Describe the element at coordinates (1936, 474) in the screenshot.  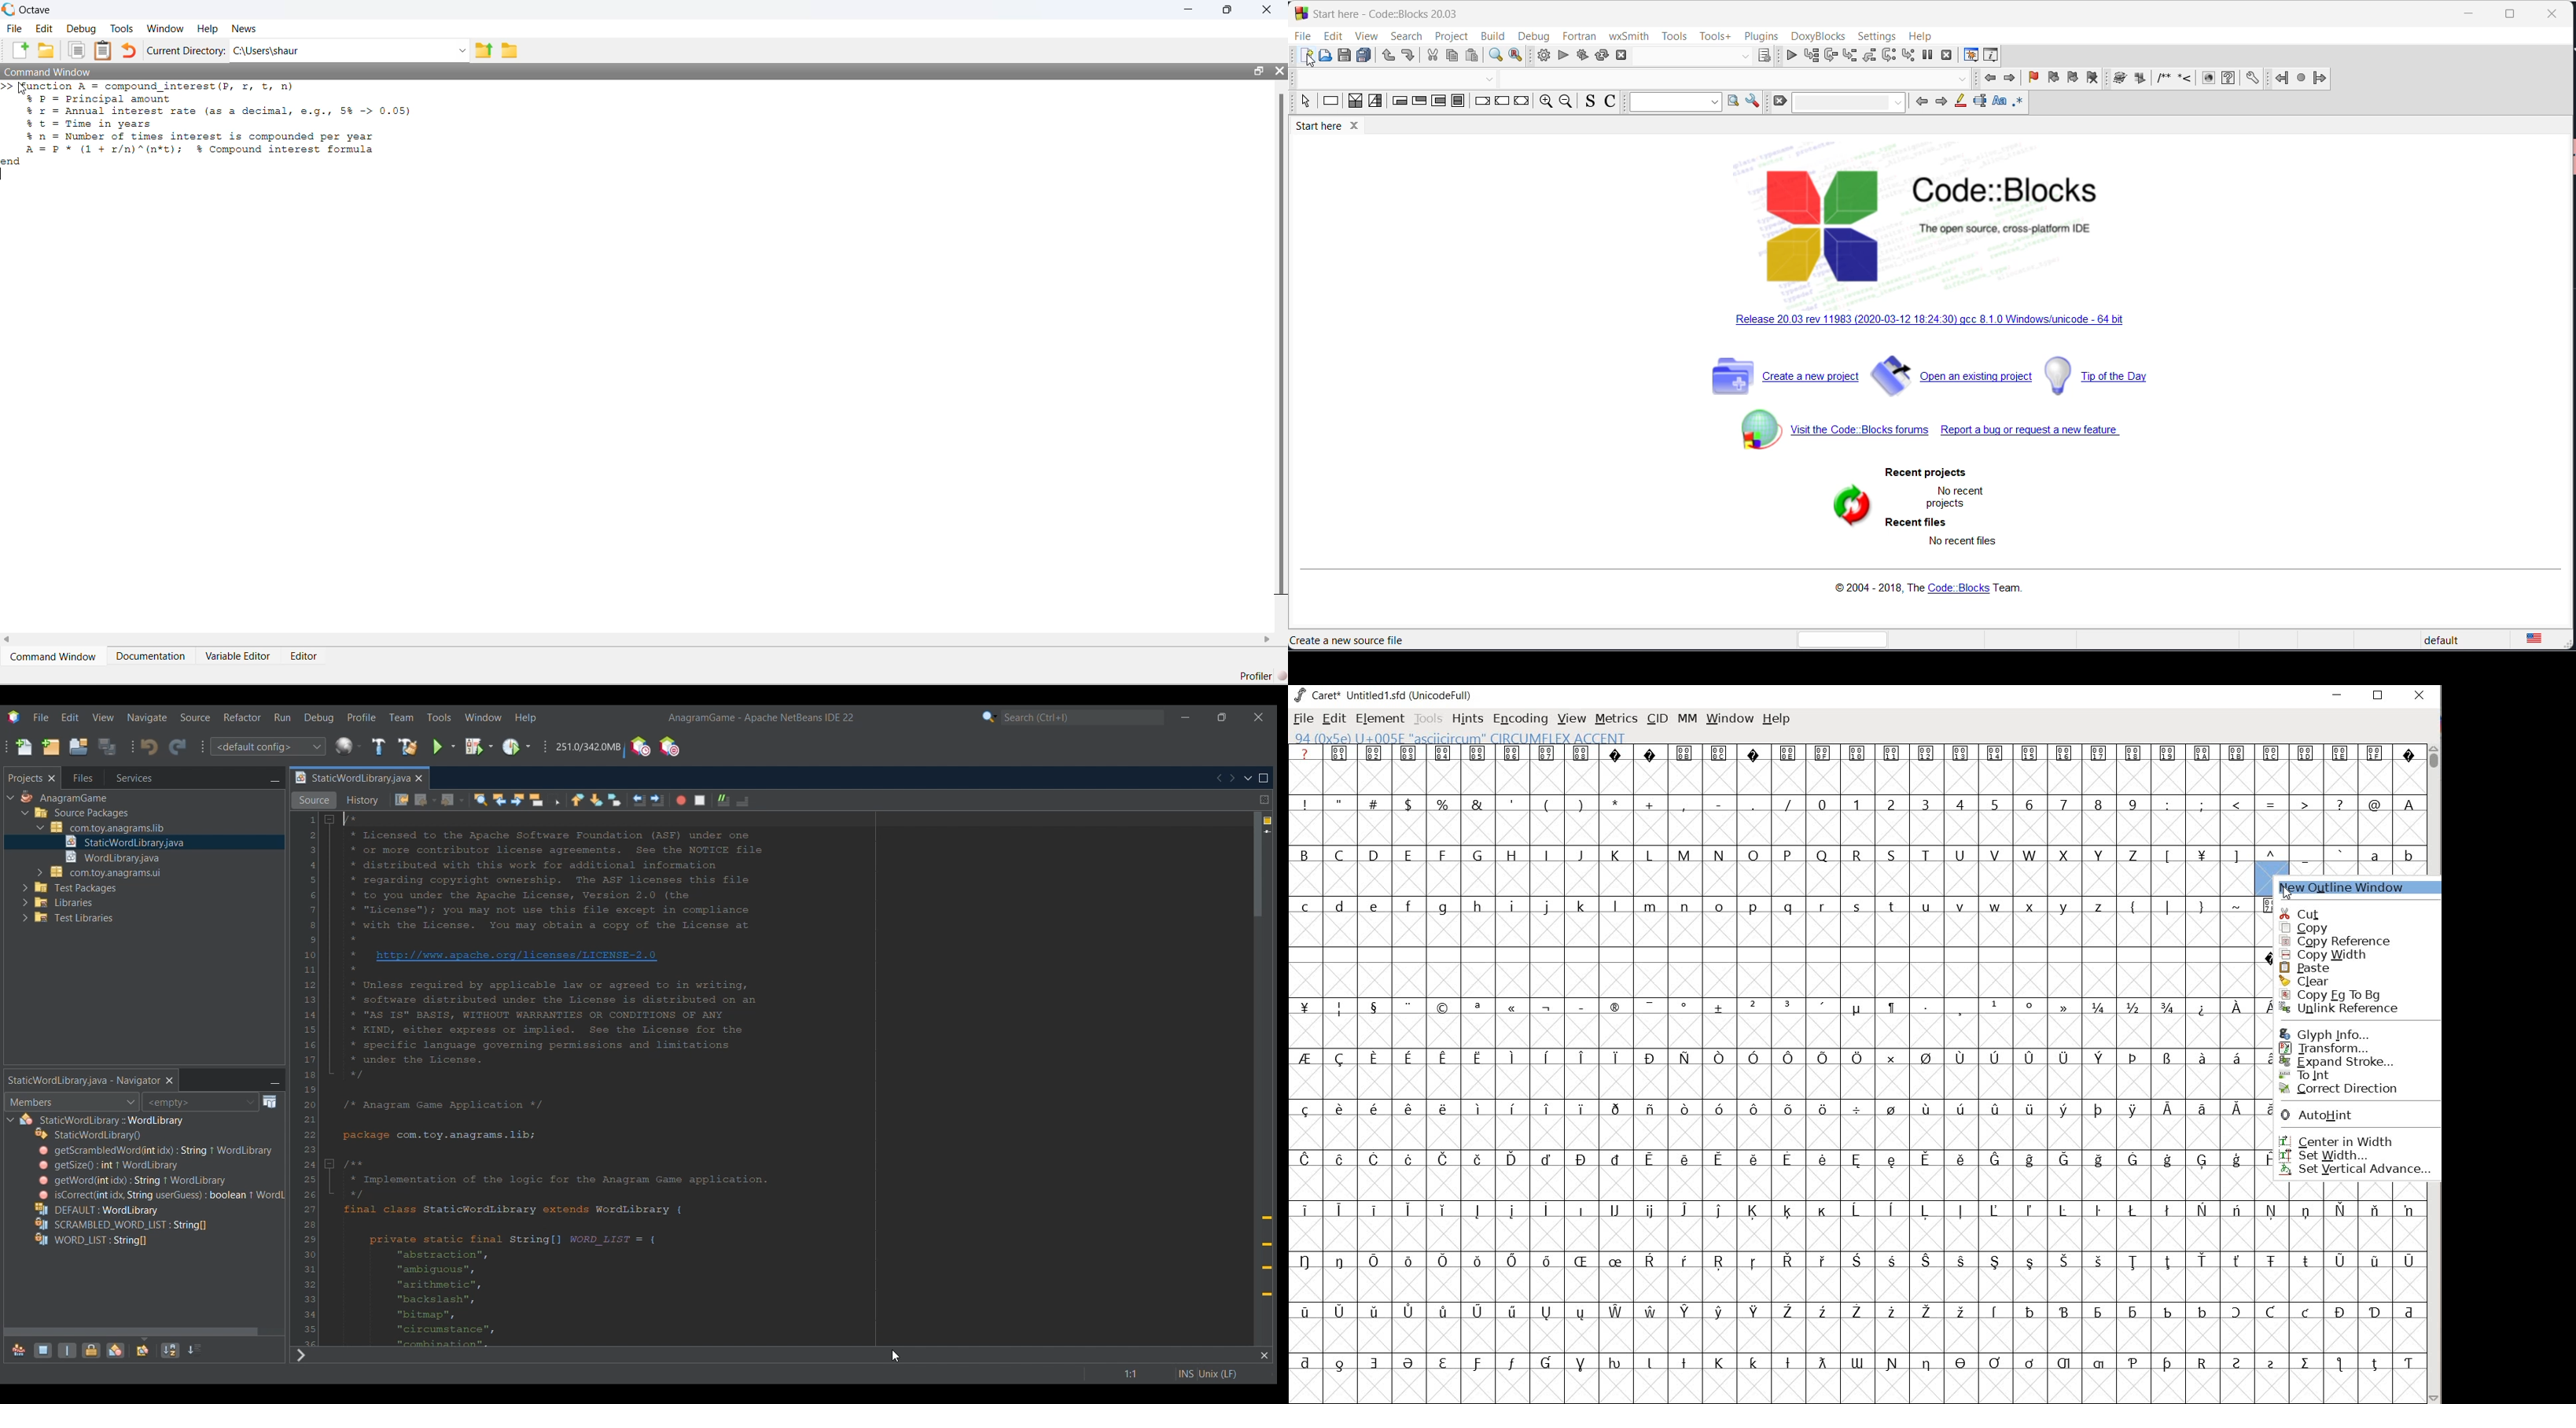
I see `recent projects` at that location.